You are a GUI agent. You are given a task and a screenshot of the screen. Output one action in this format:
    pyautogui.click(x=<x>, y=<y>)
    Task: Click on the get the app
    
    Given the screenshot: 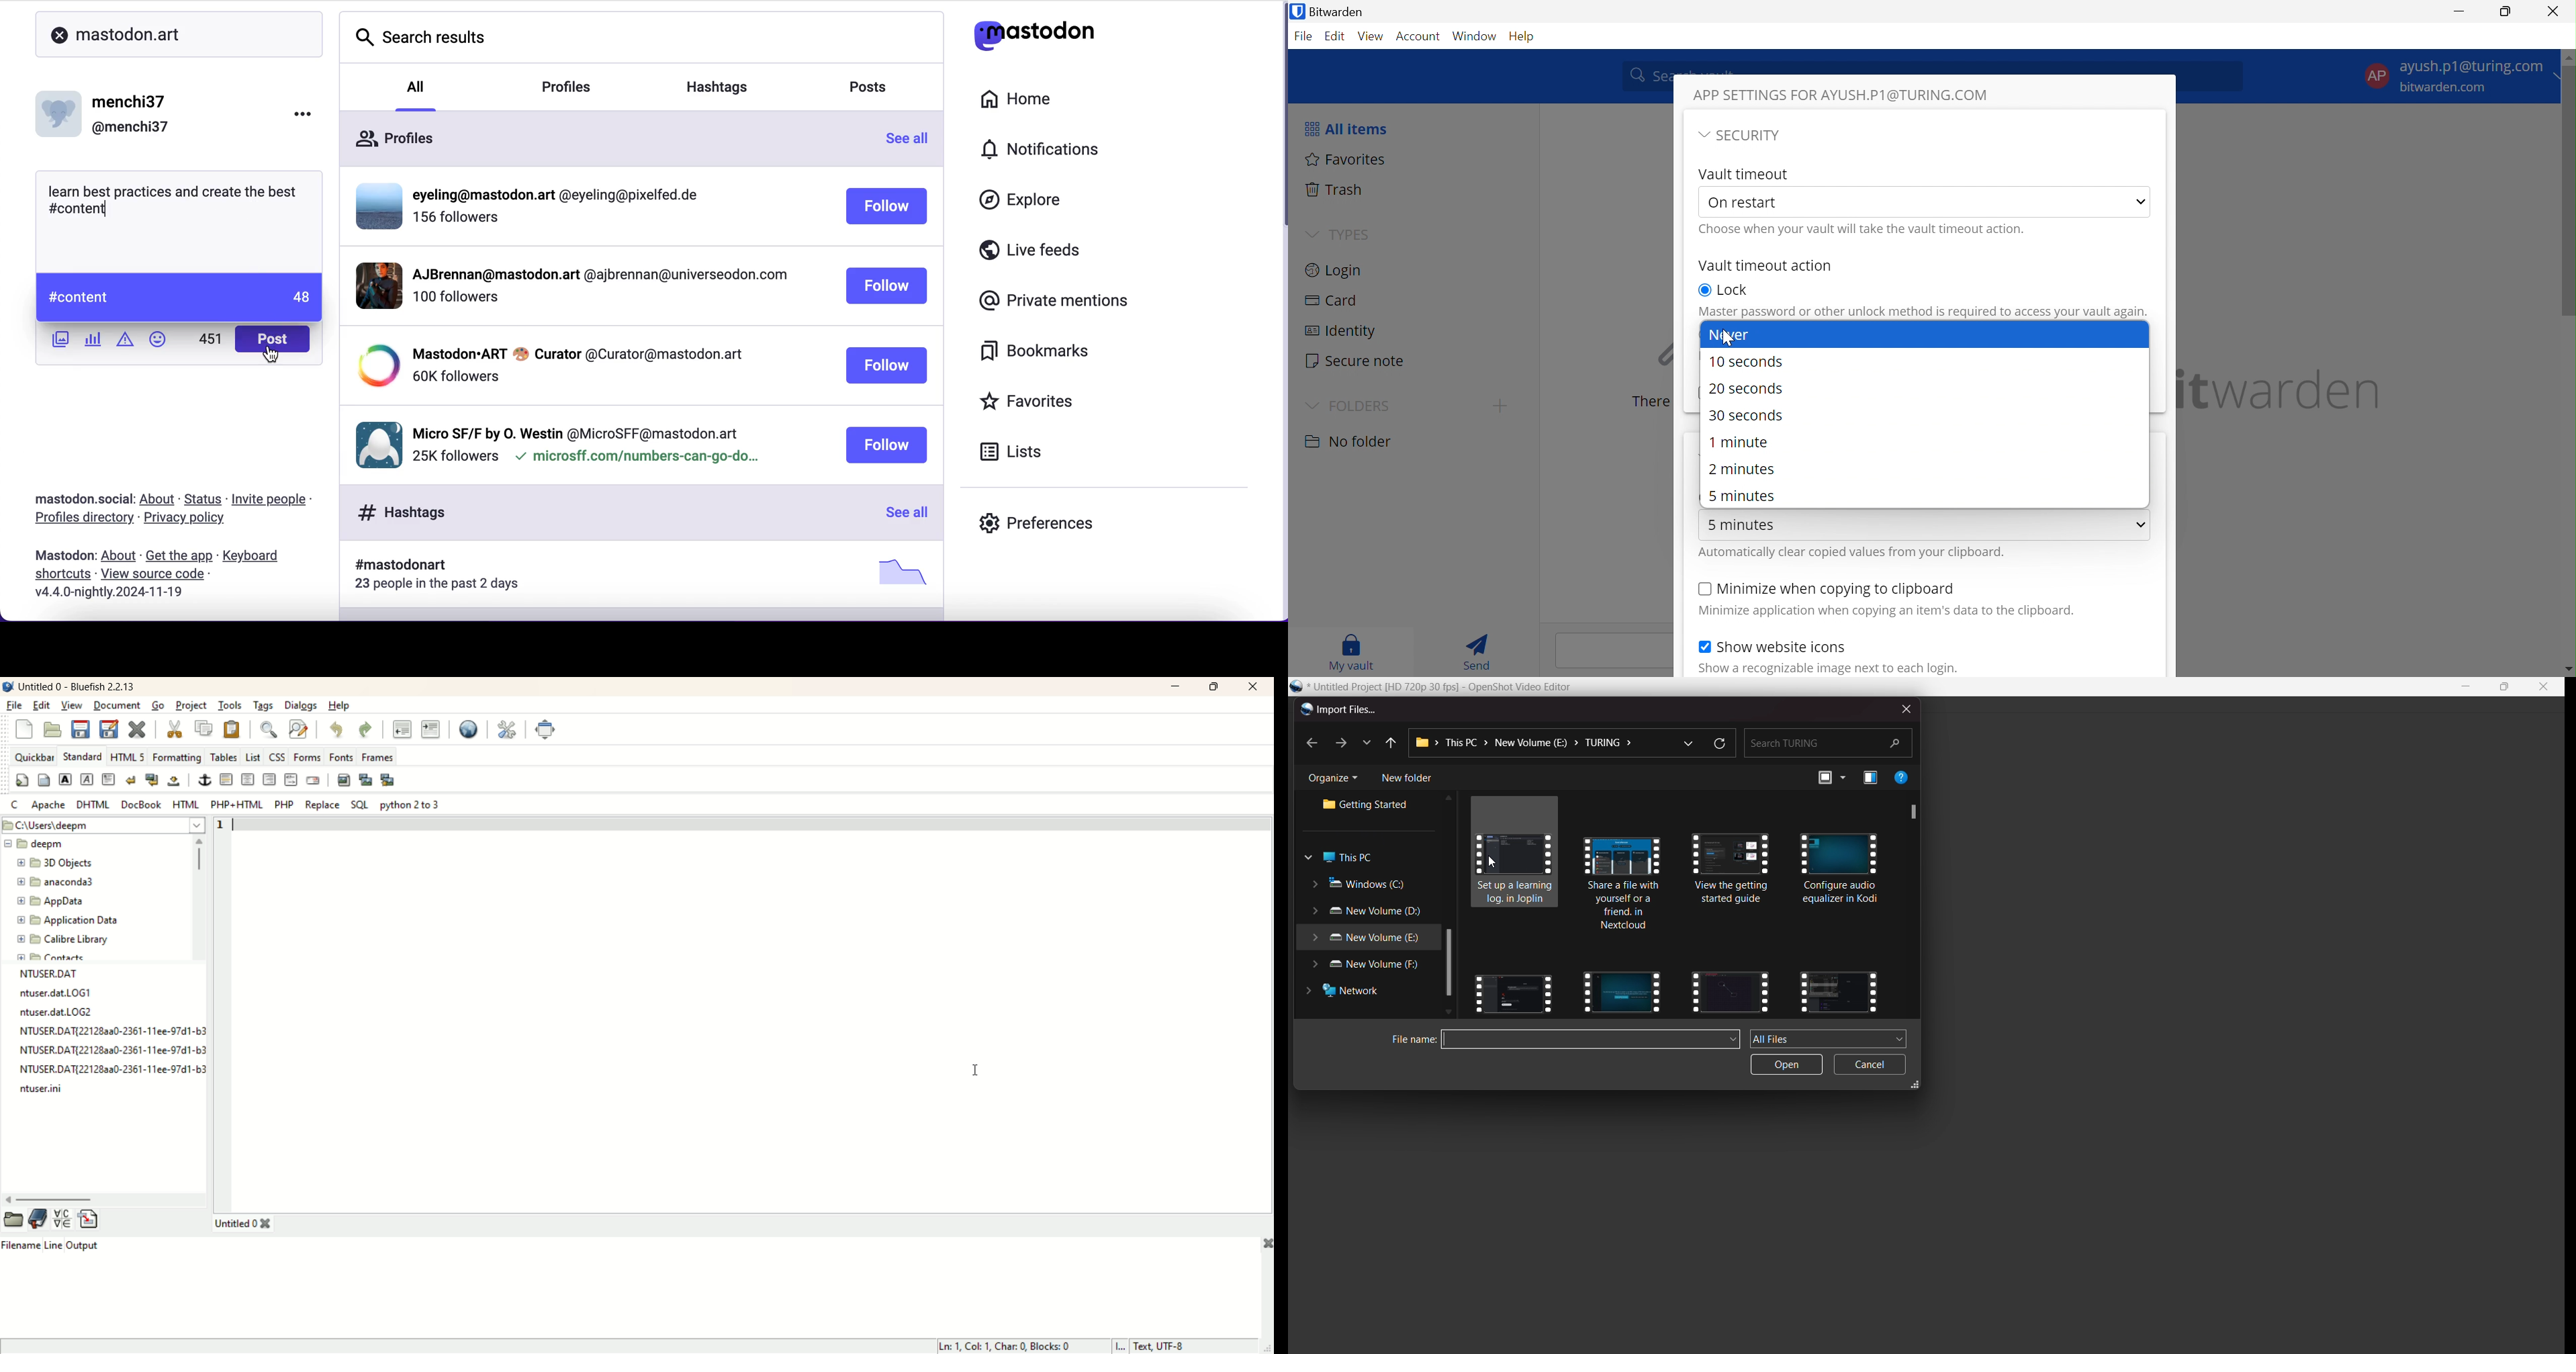 What is the action you would take?
    pyautogui.click(x=179, y=556)
    